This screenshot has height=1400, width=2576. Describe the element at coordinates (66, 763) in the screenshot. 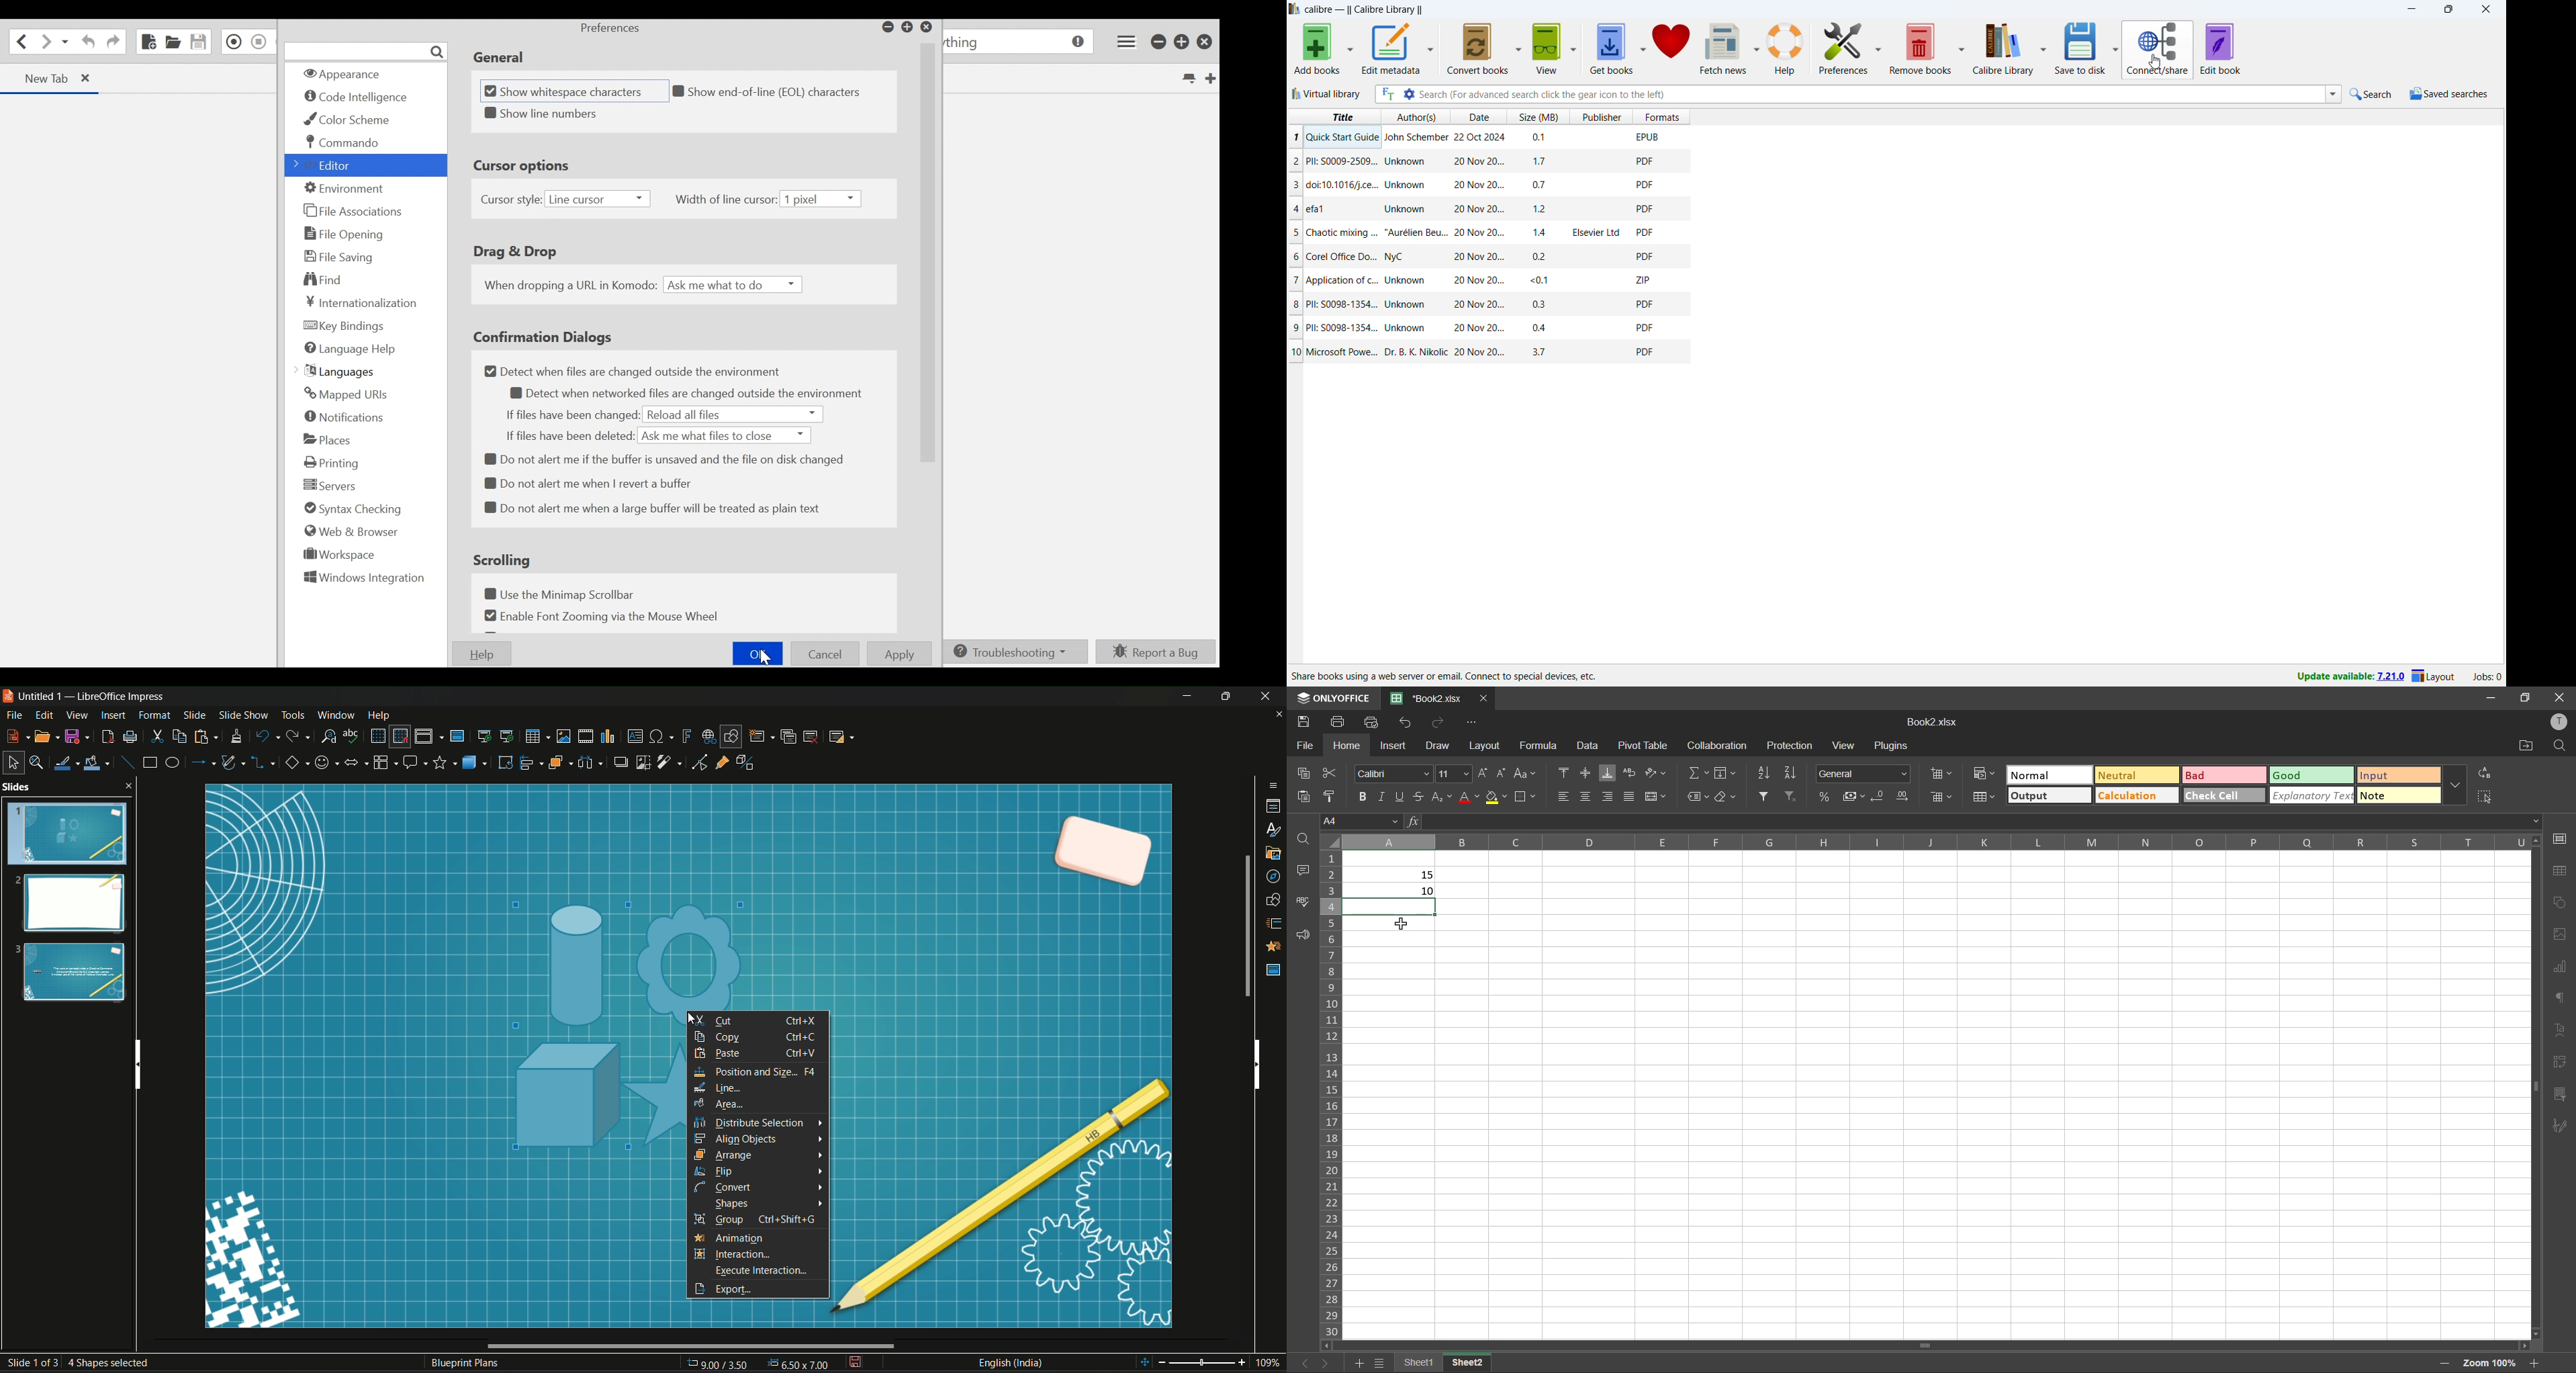

I see `line color` at that location.